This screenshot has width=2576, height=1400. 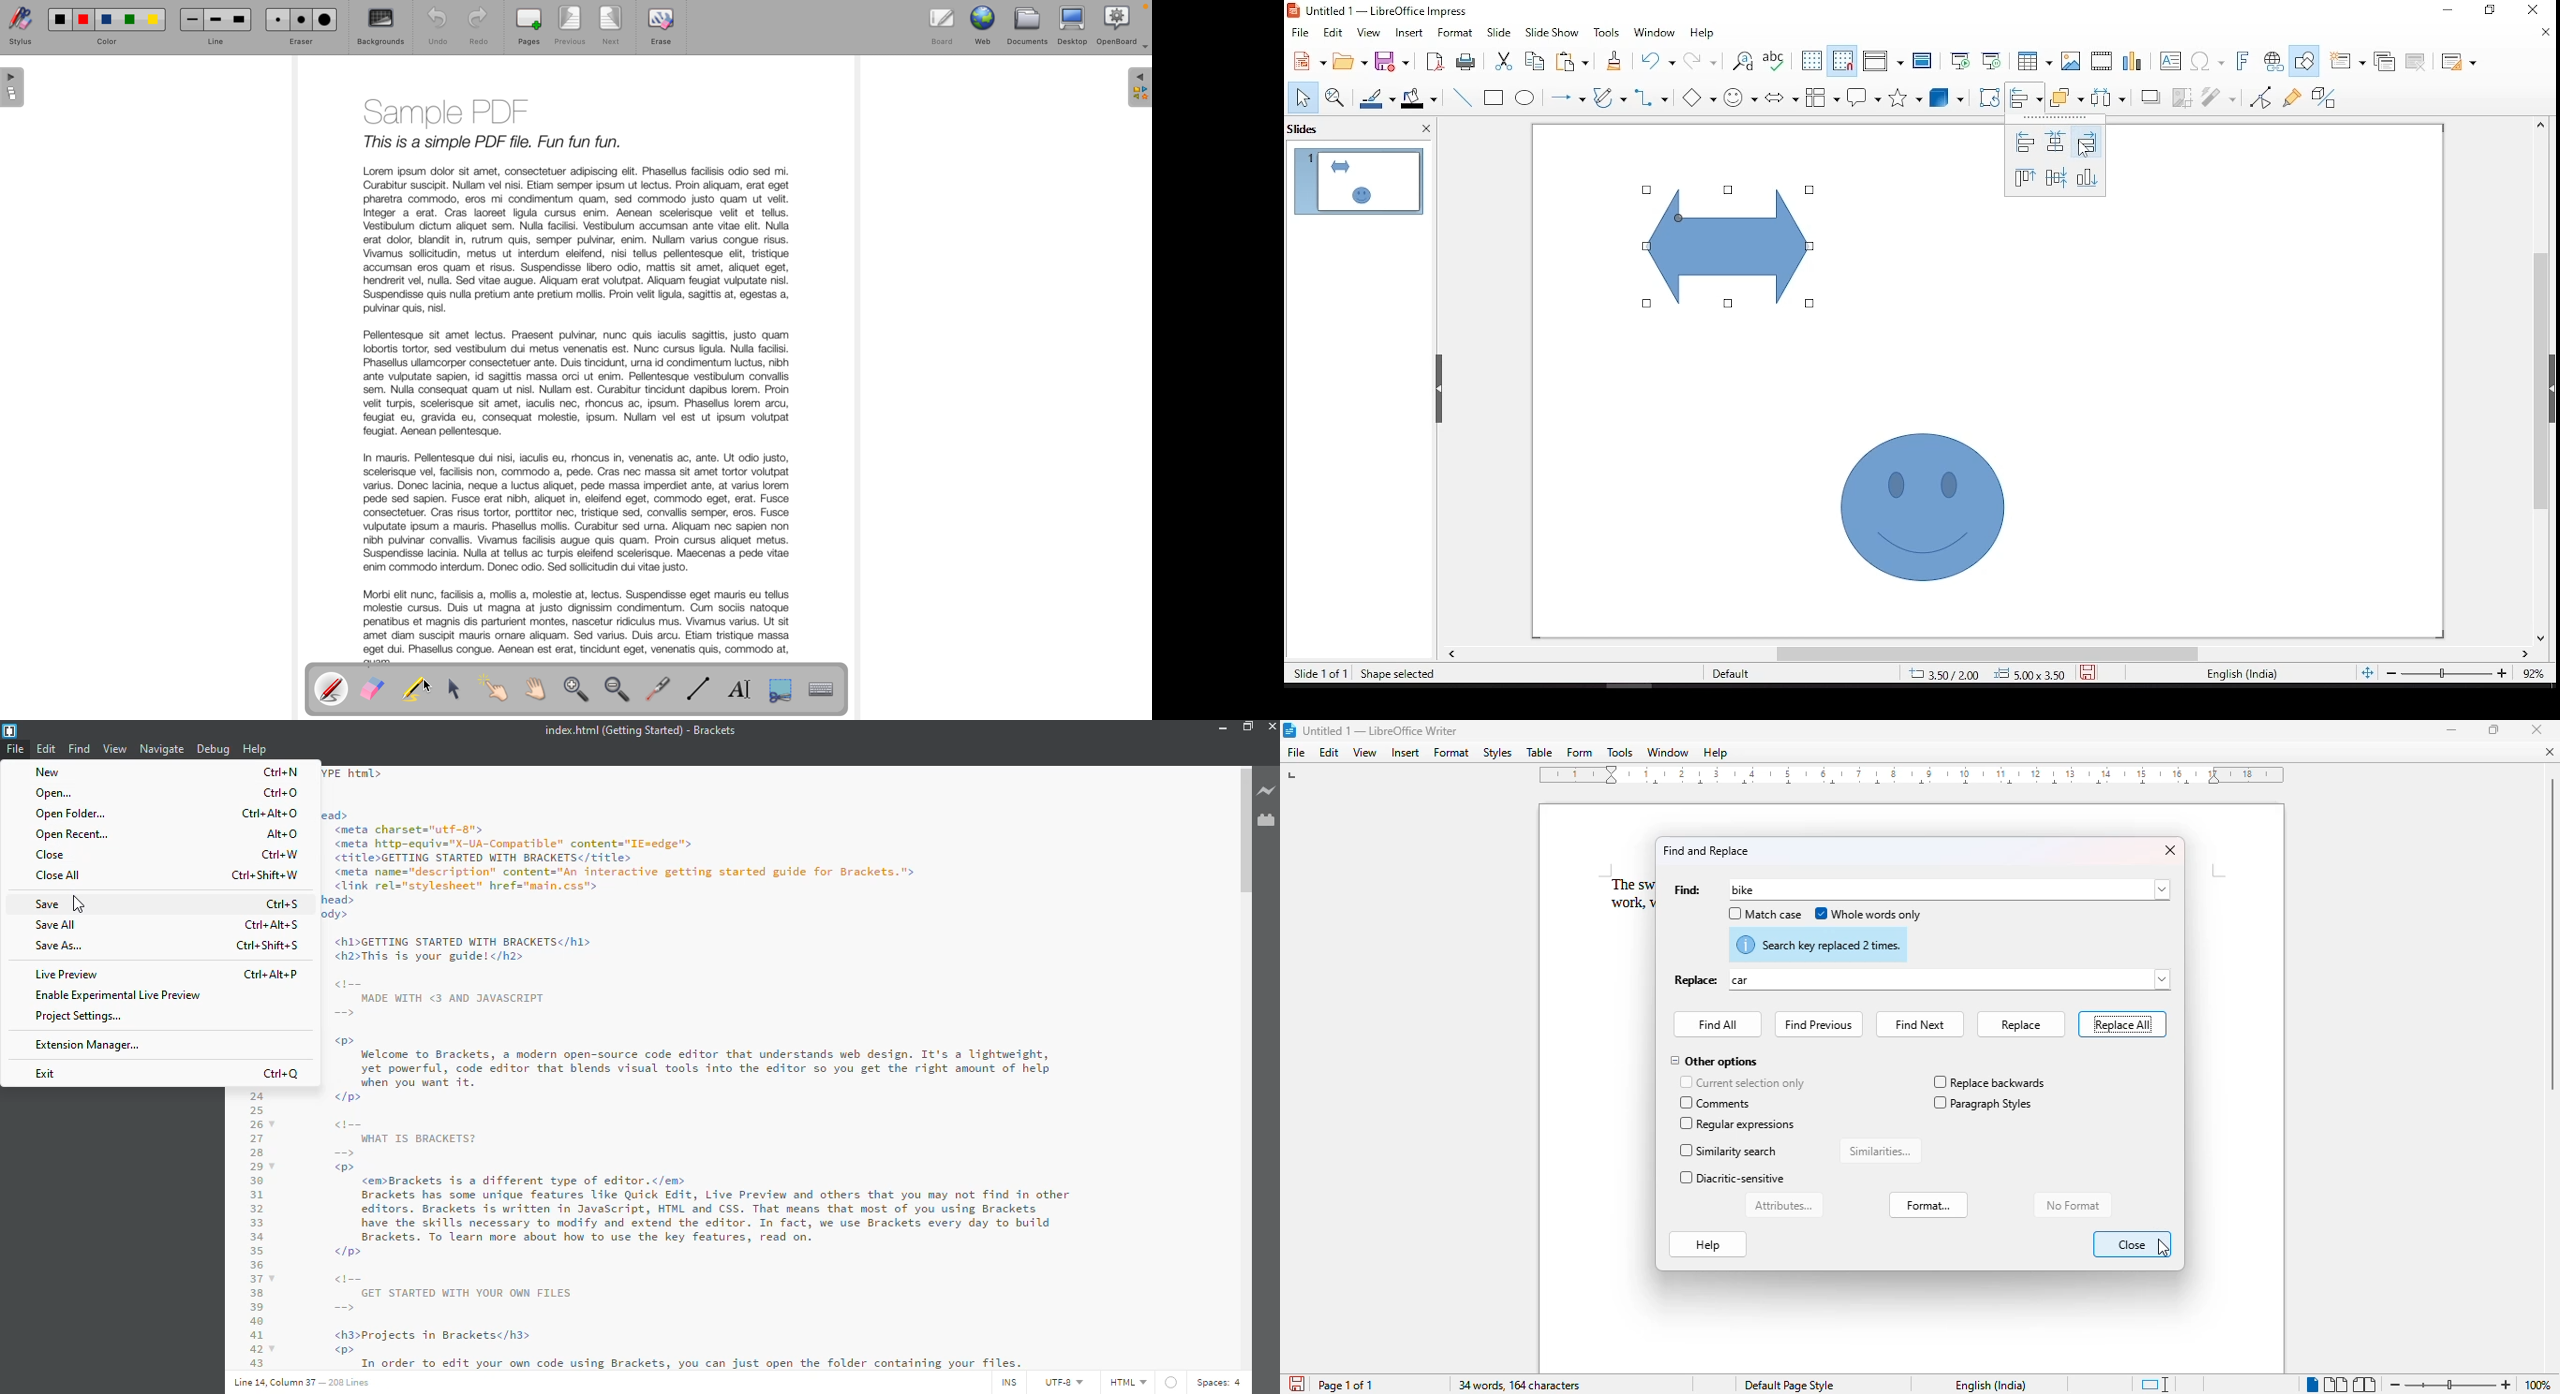 What do you see at coordinates (1580, 753) in the screenshot?
I see `form` at bounding box center [1580, 753].